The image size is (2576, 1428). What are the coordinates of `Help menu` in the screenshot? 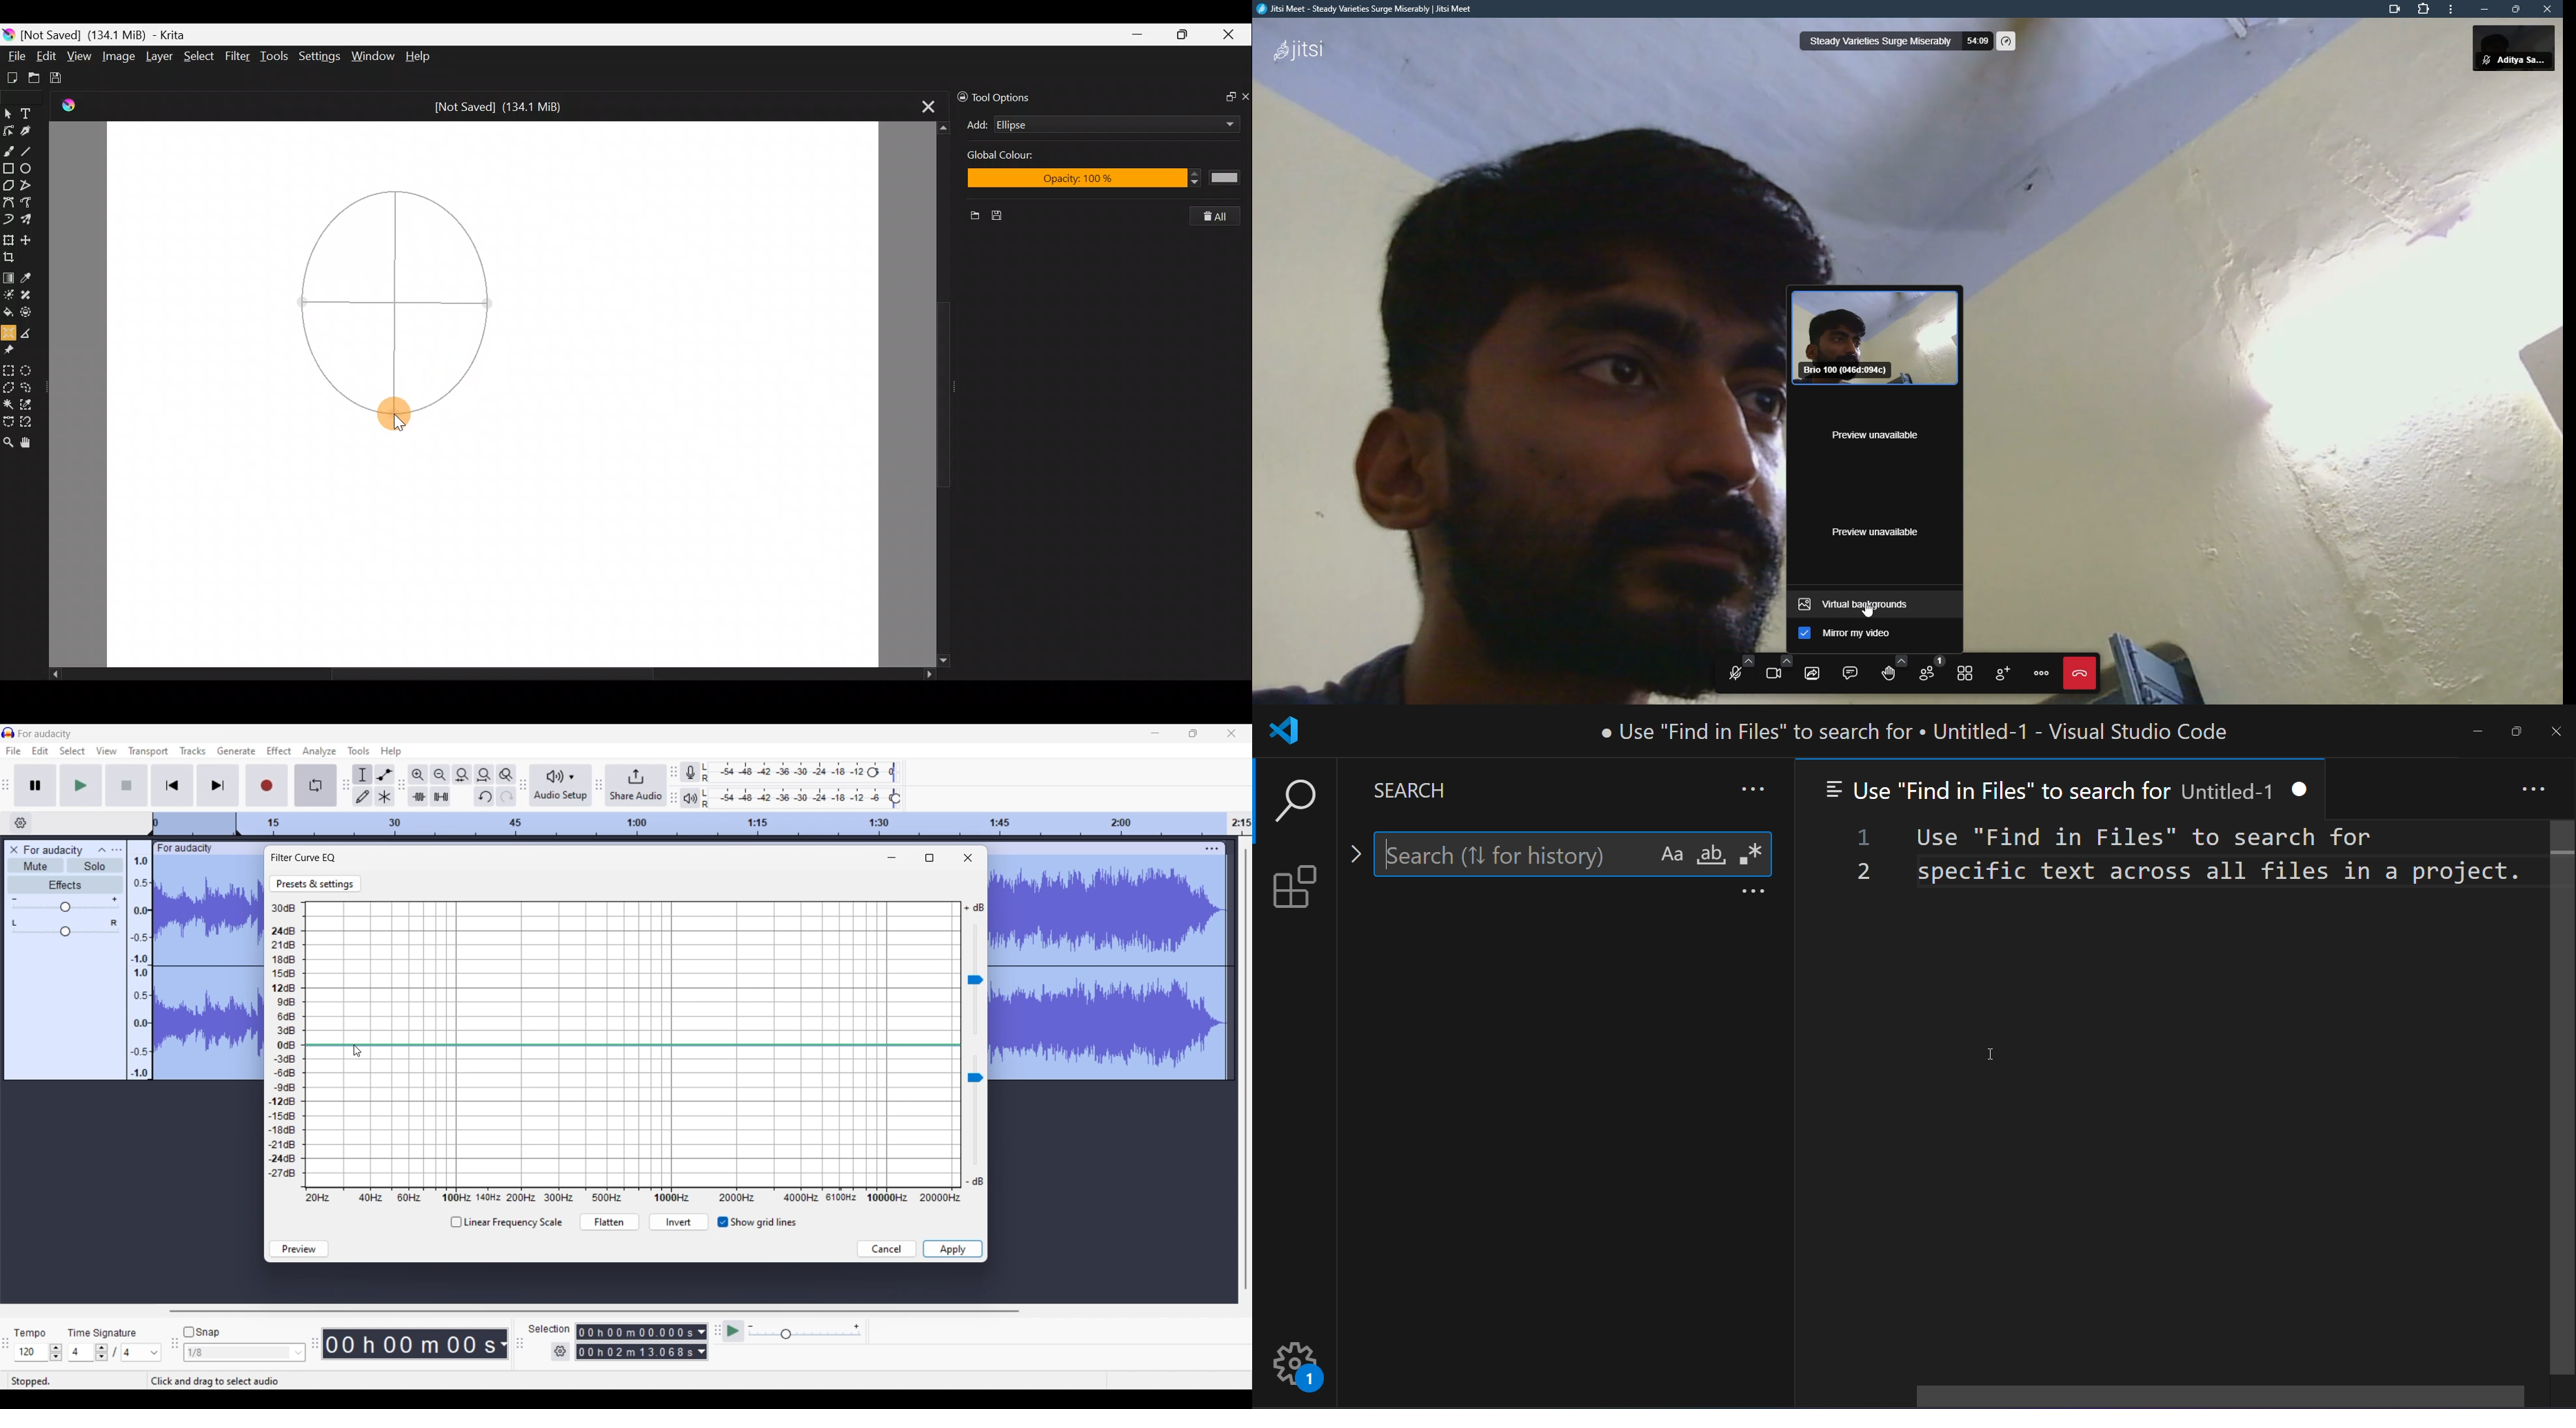 It's located at (391, 751).